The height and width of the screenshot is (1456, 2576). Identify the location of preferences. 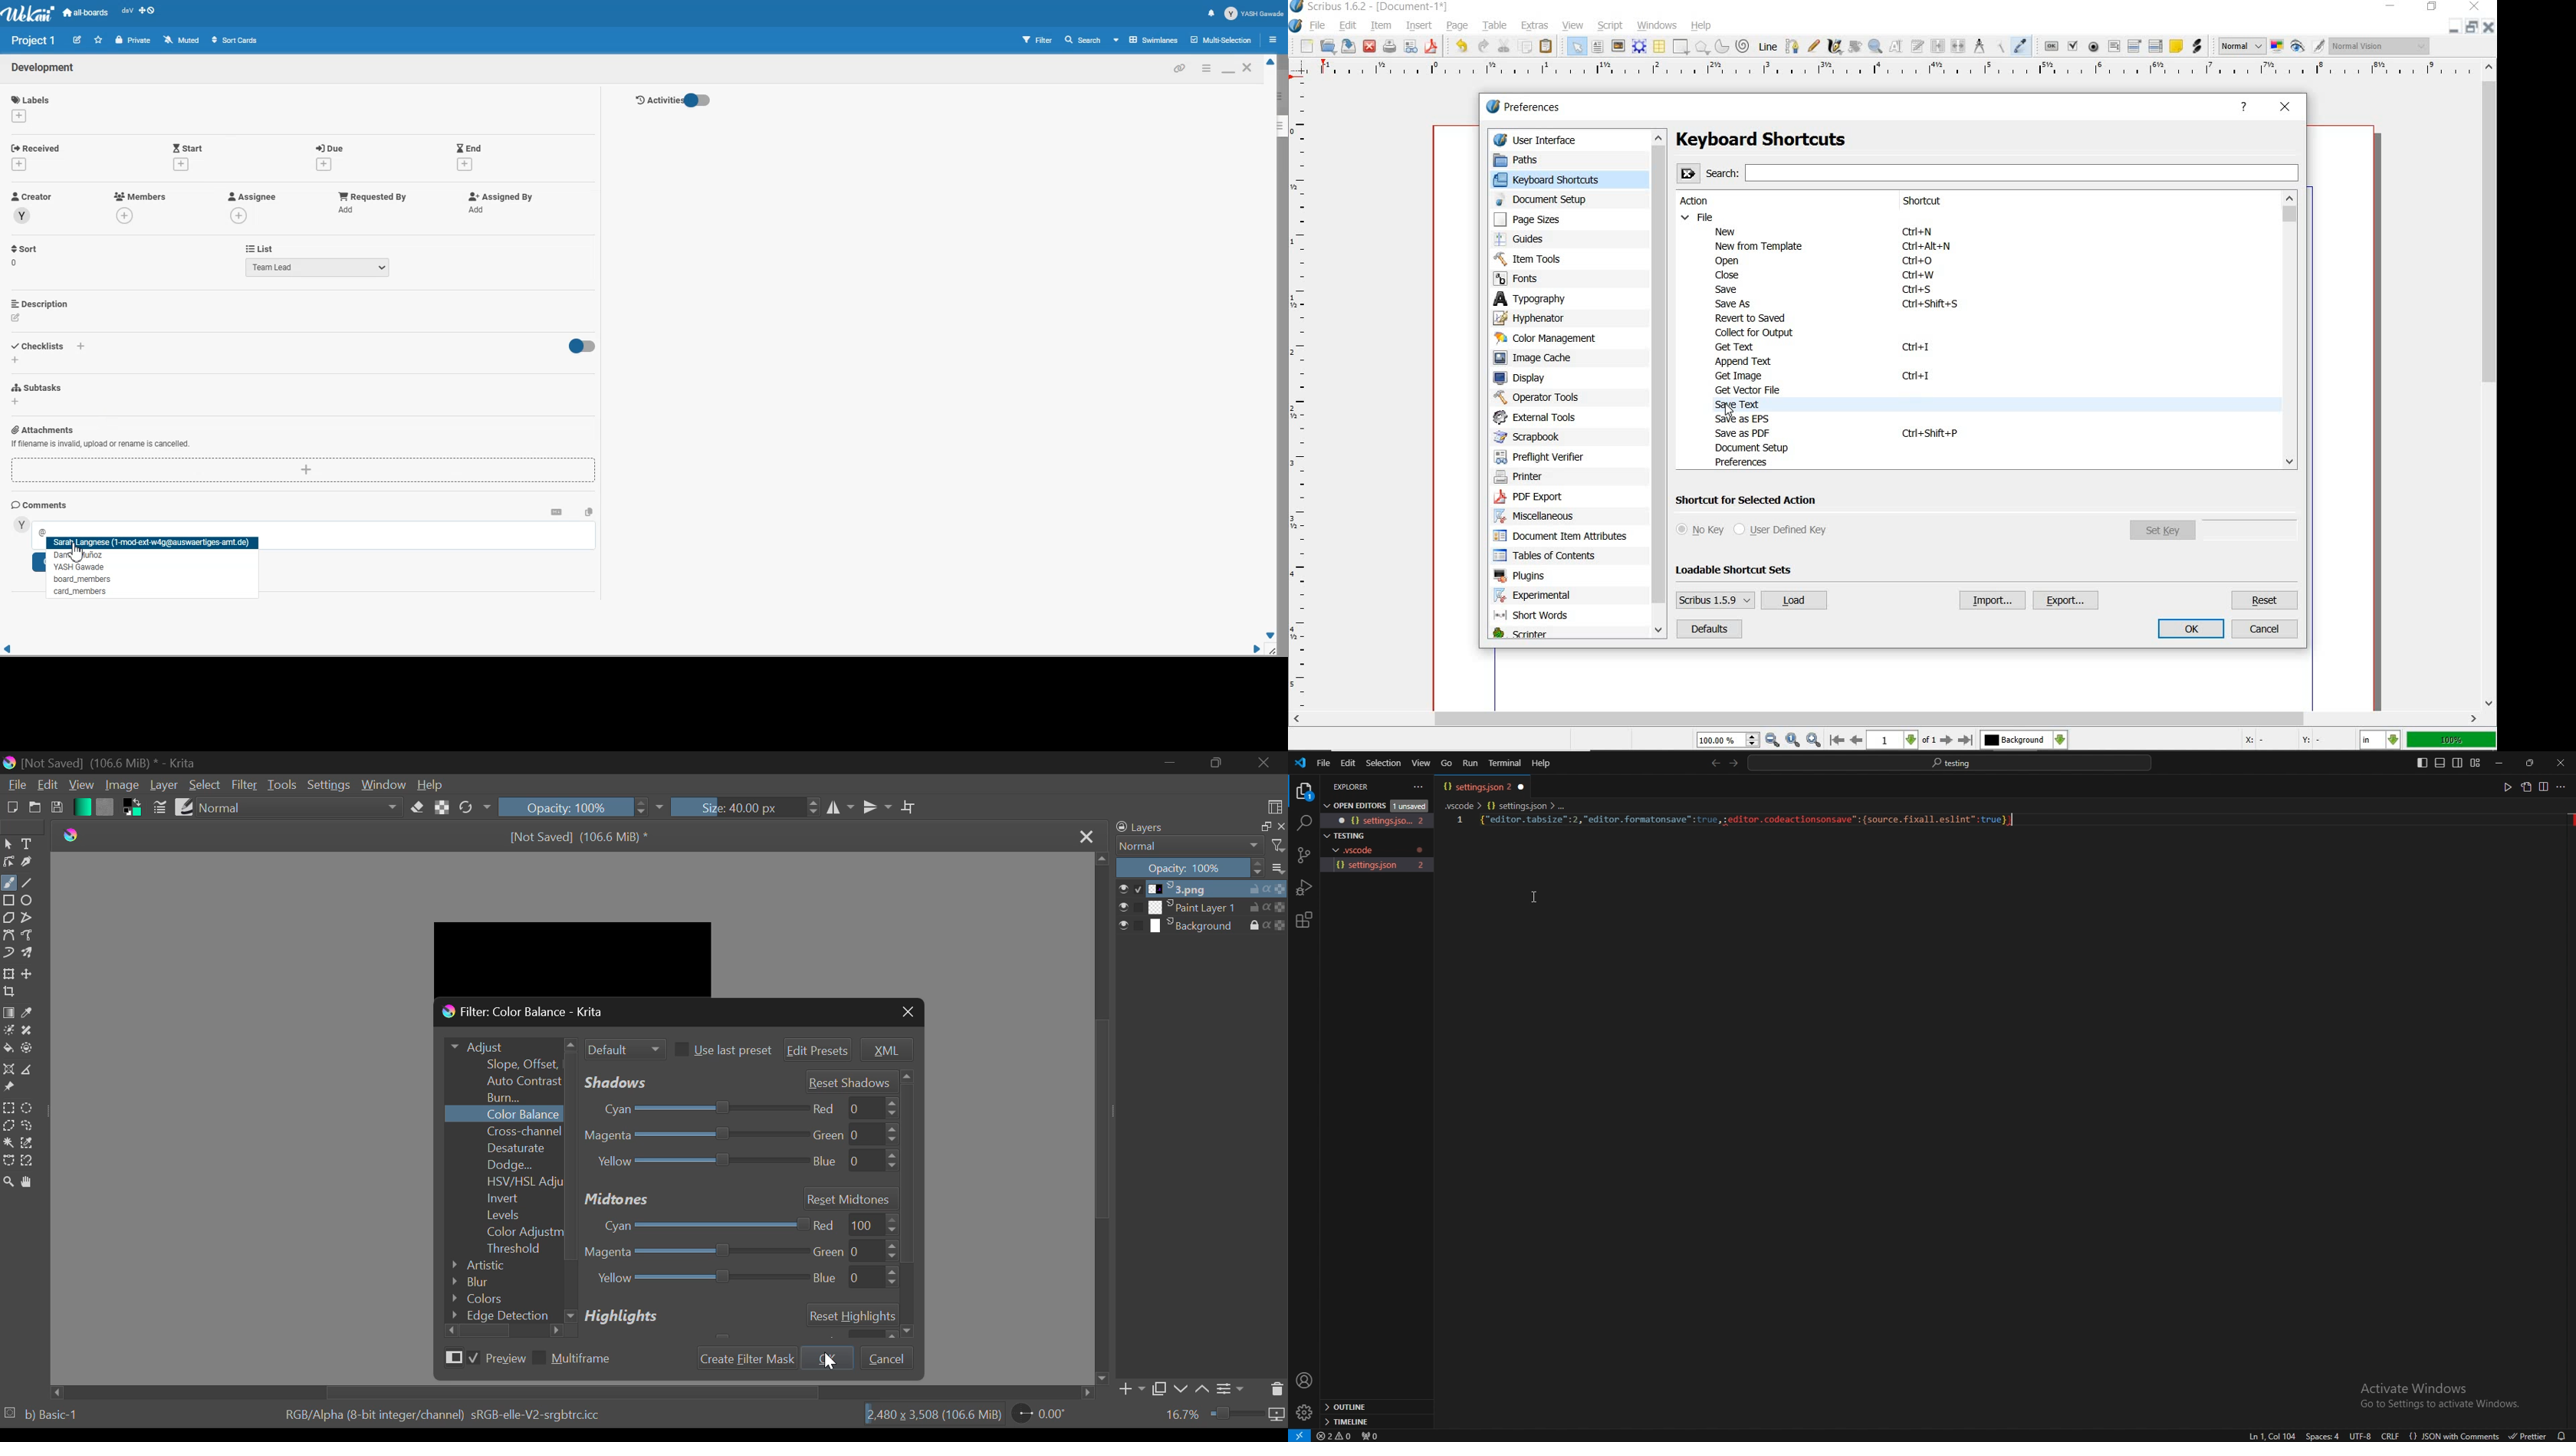
(1528, 107).